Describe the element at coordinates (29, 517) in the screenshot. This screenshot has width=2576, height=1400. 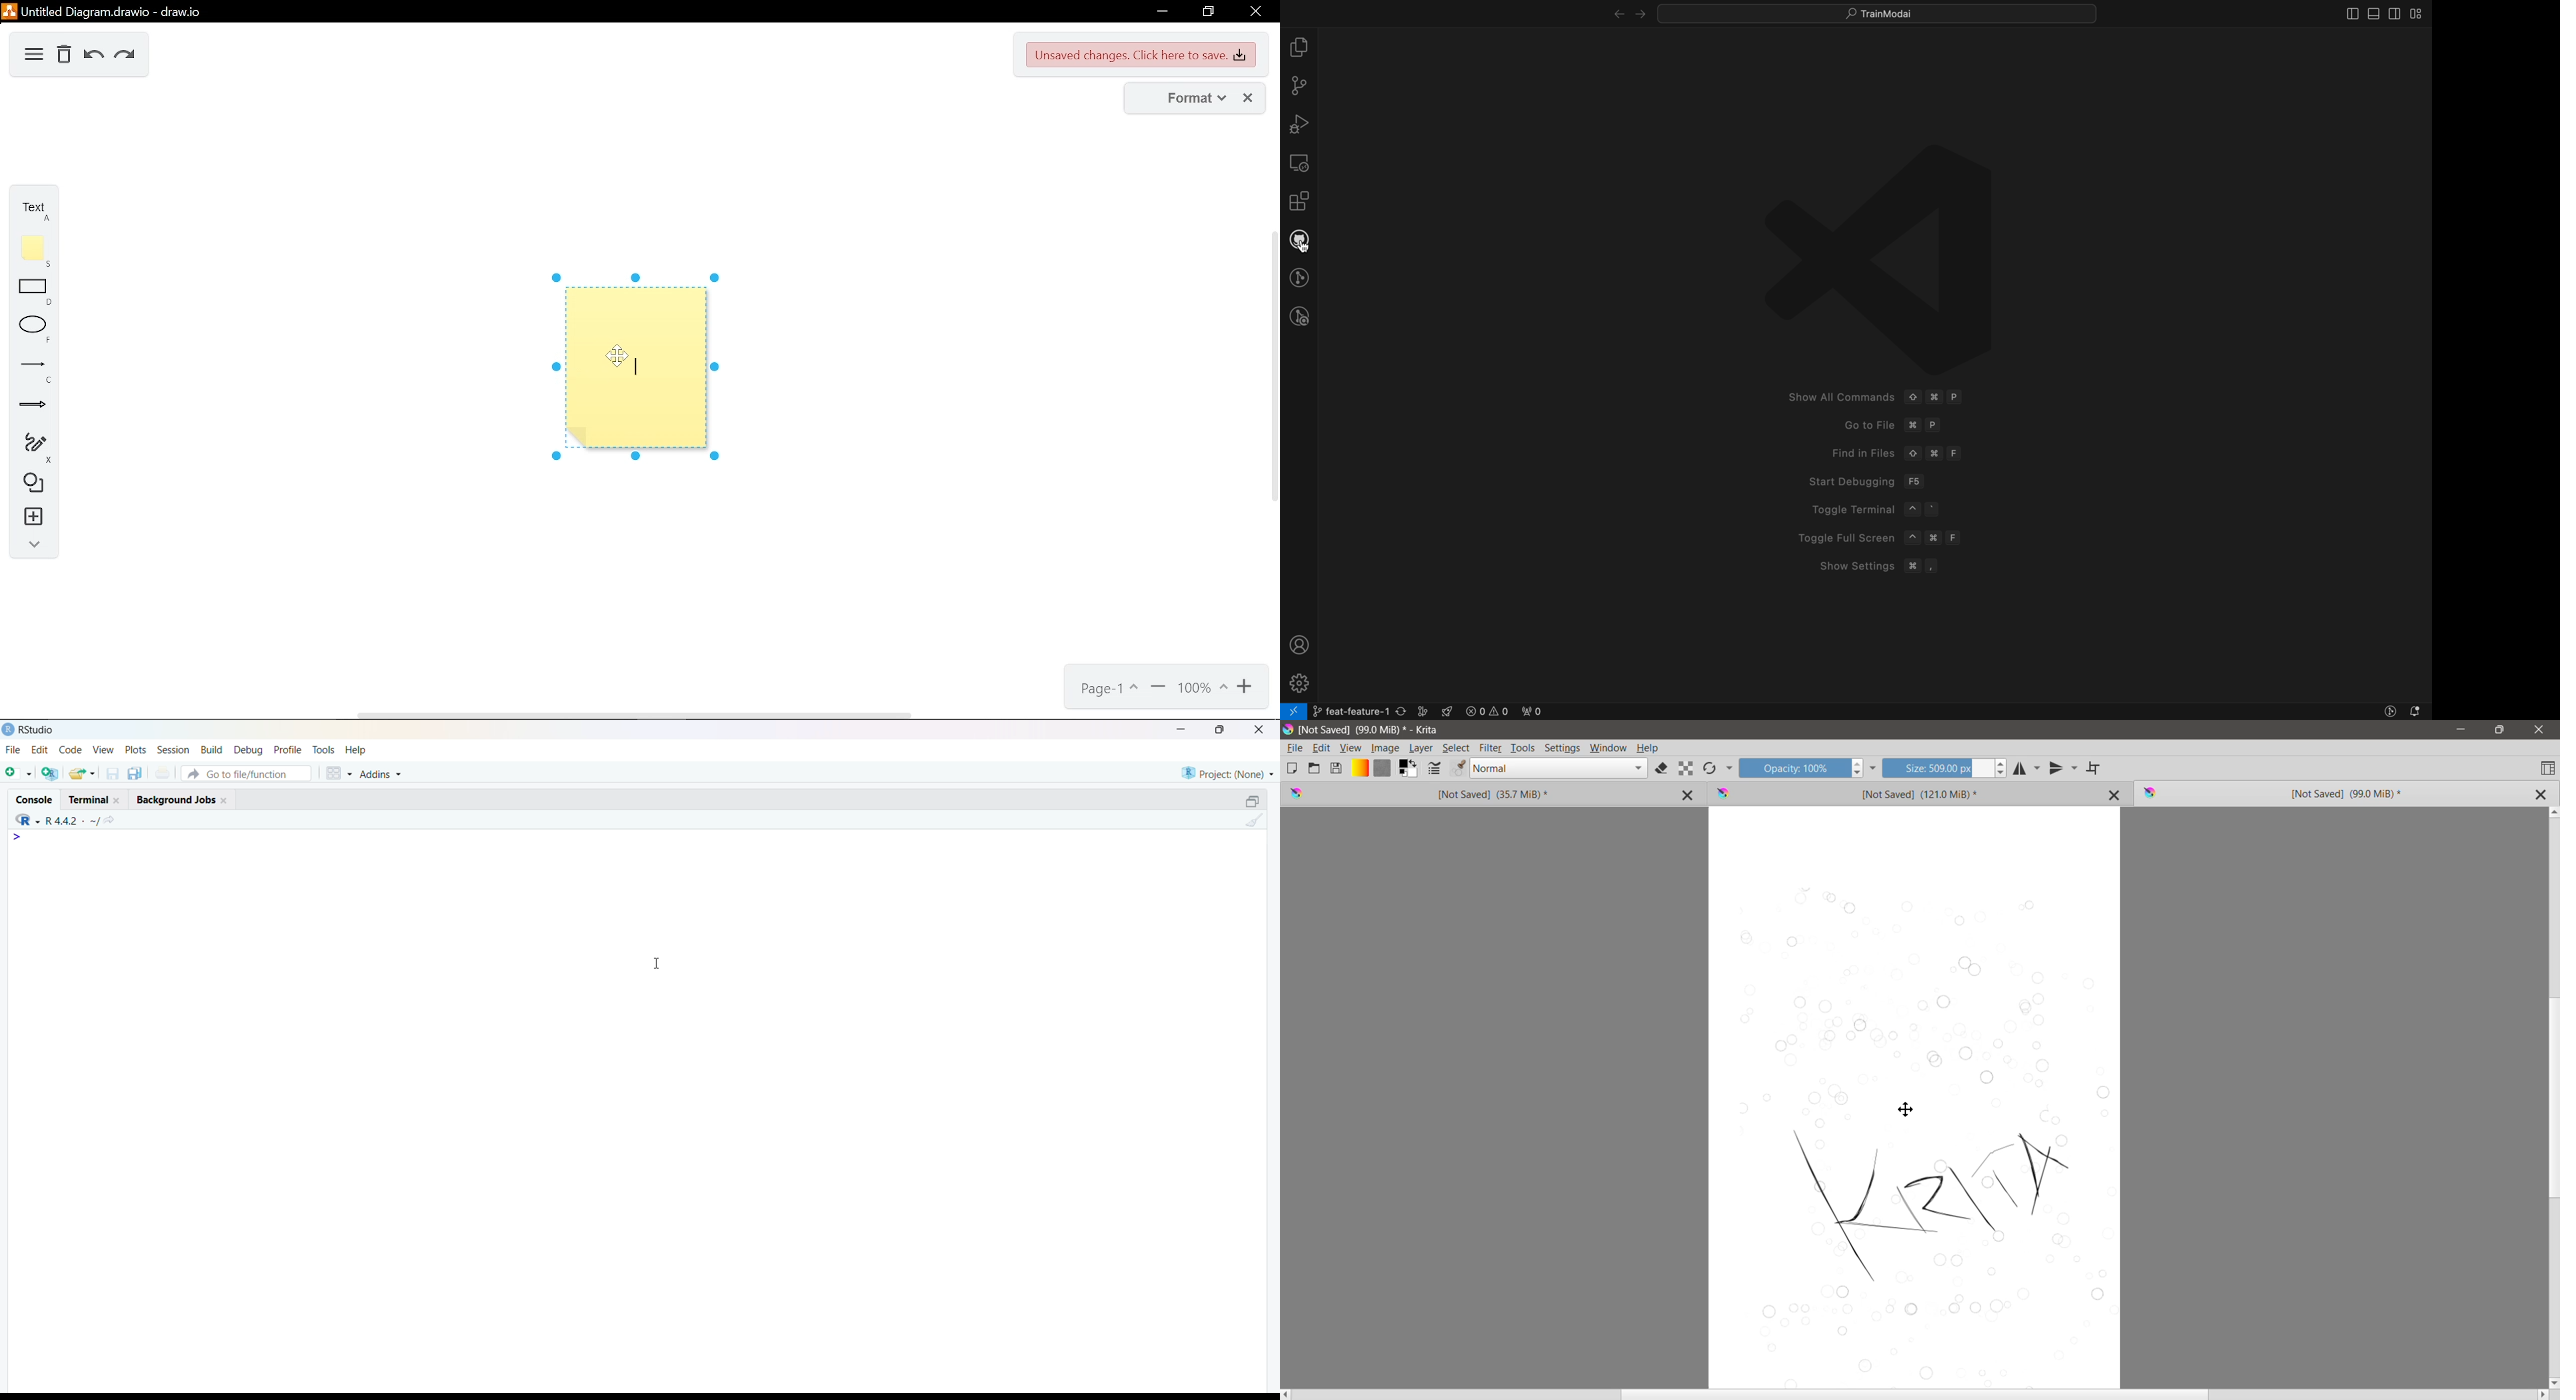
I see `insert` at that location.